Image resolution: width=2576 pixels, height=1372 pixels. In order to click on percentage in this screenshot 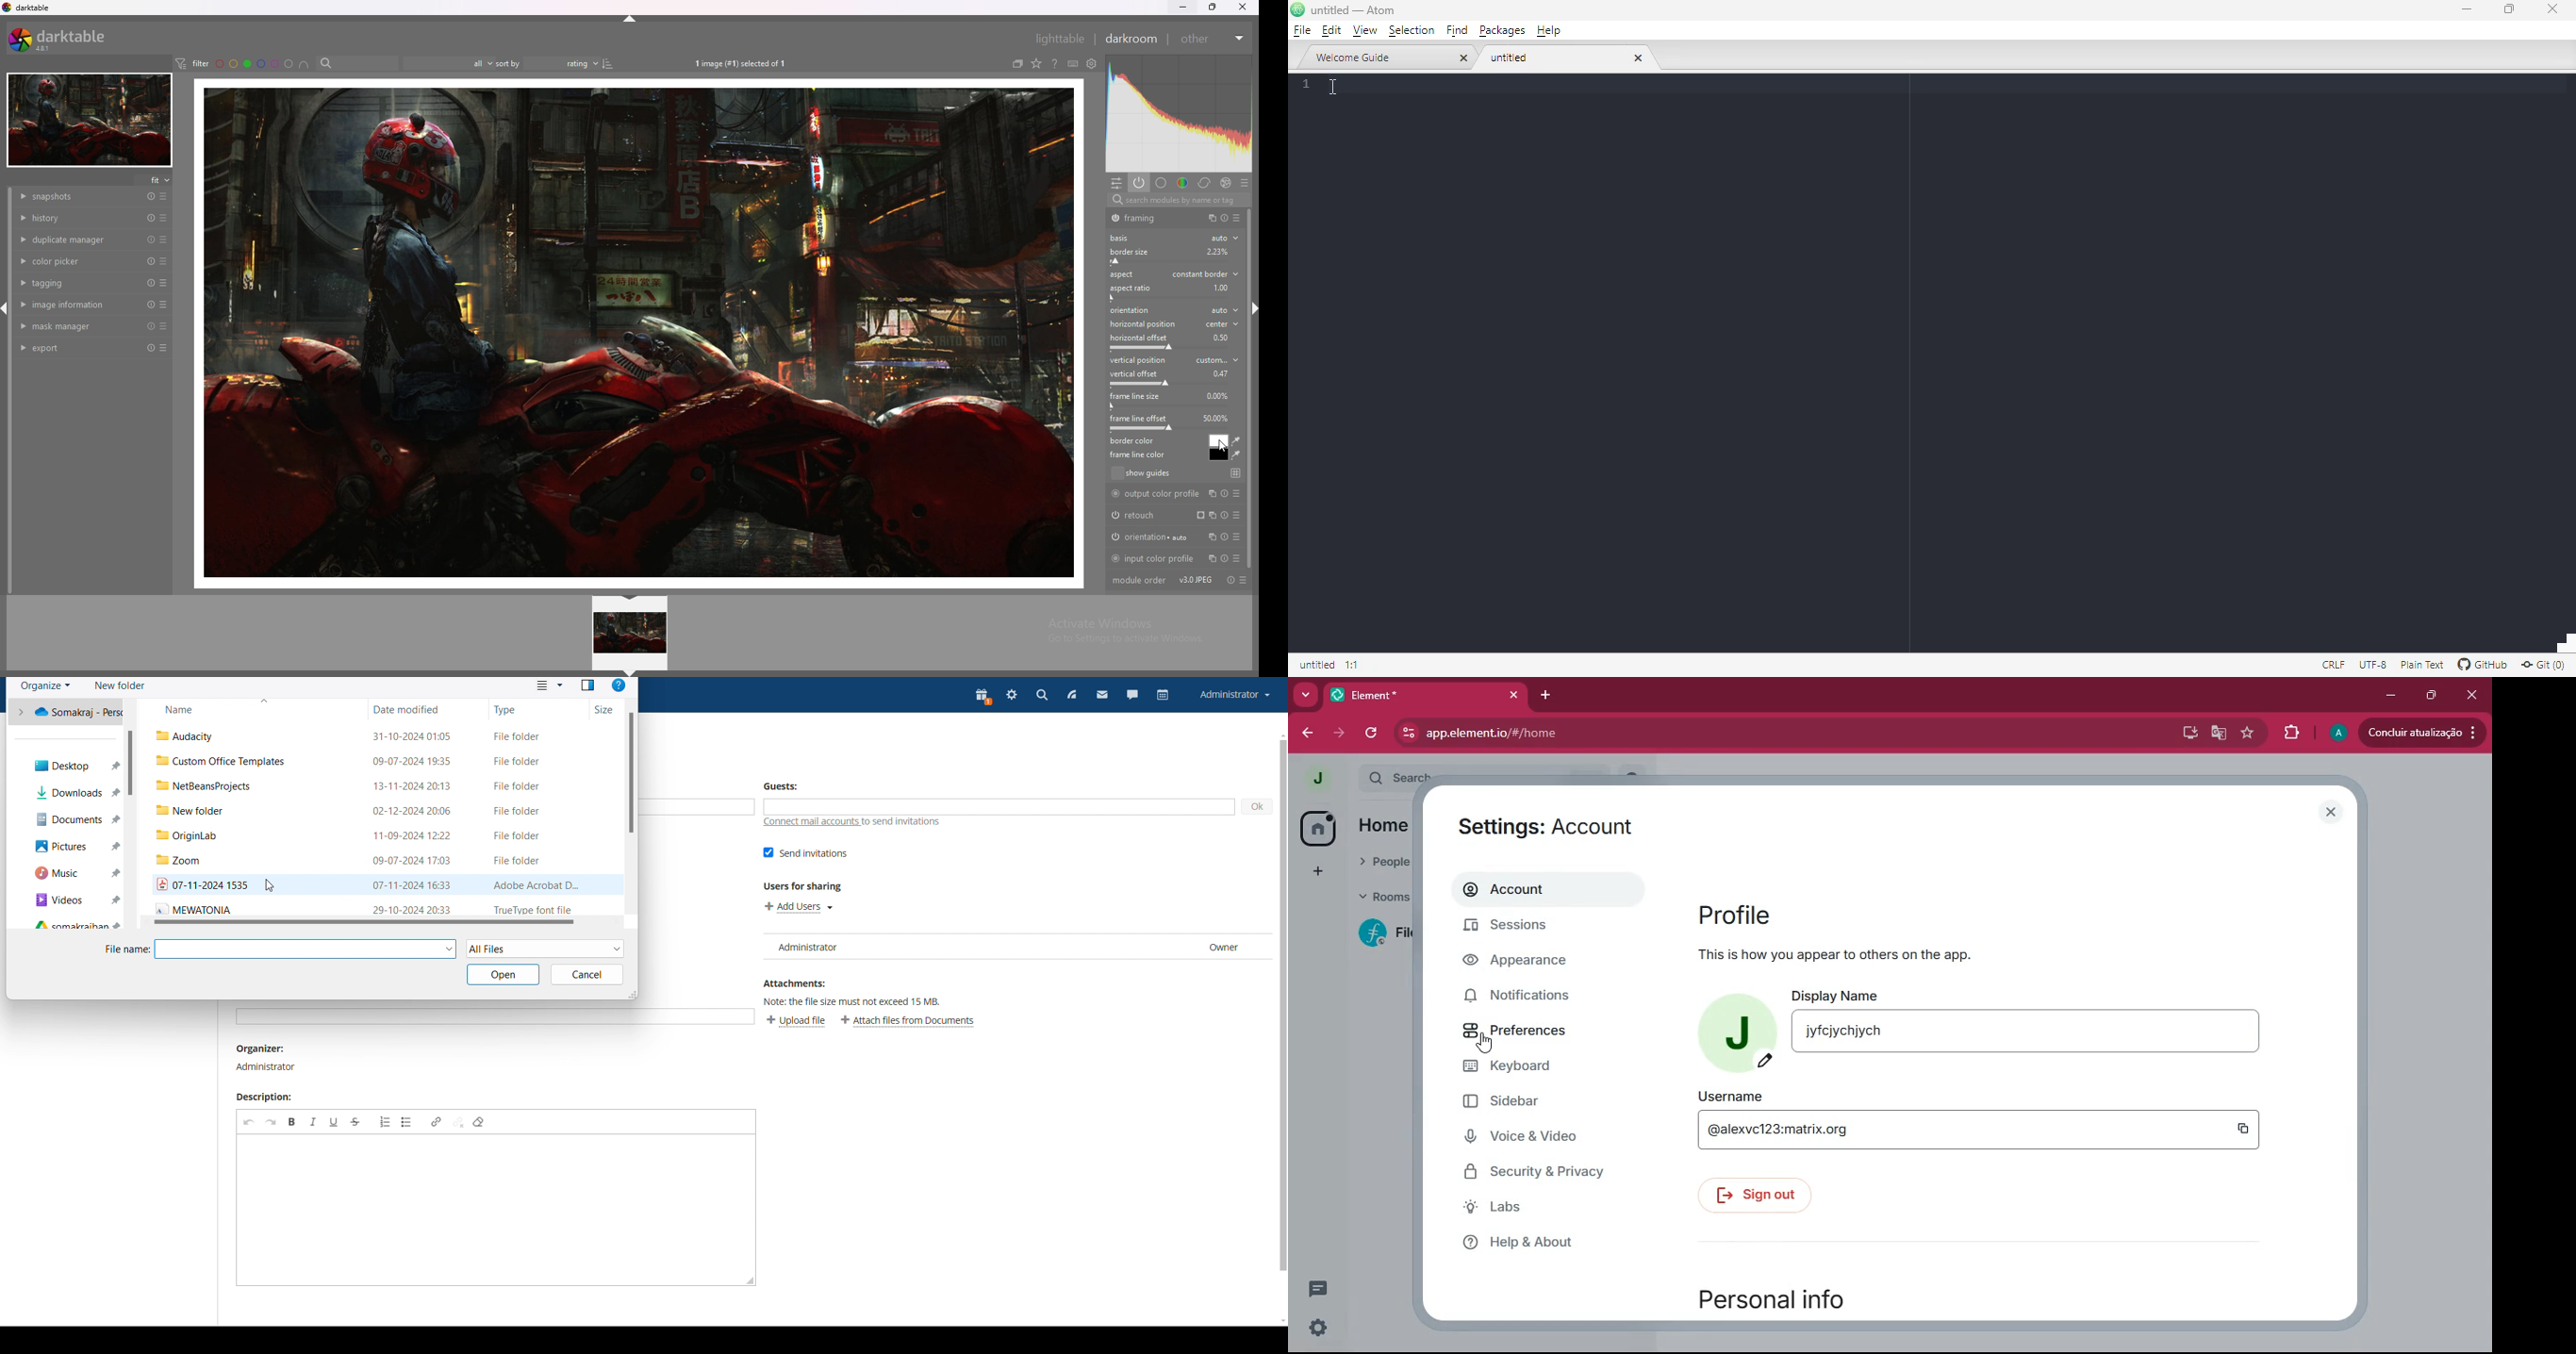, I will do `click(1225, 337)`.